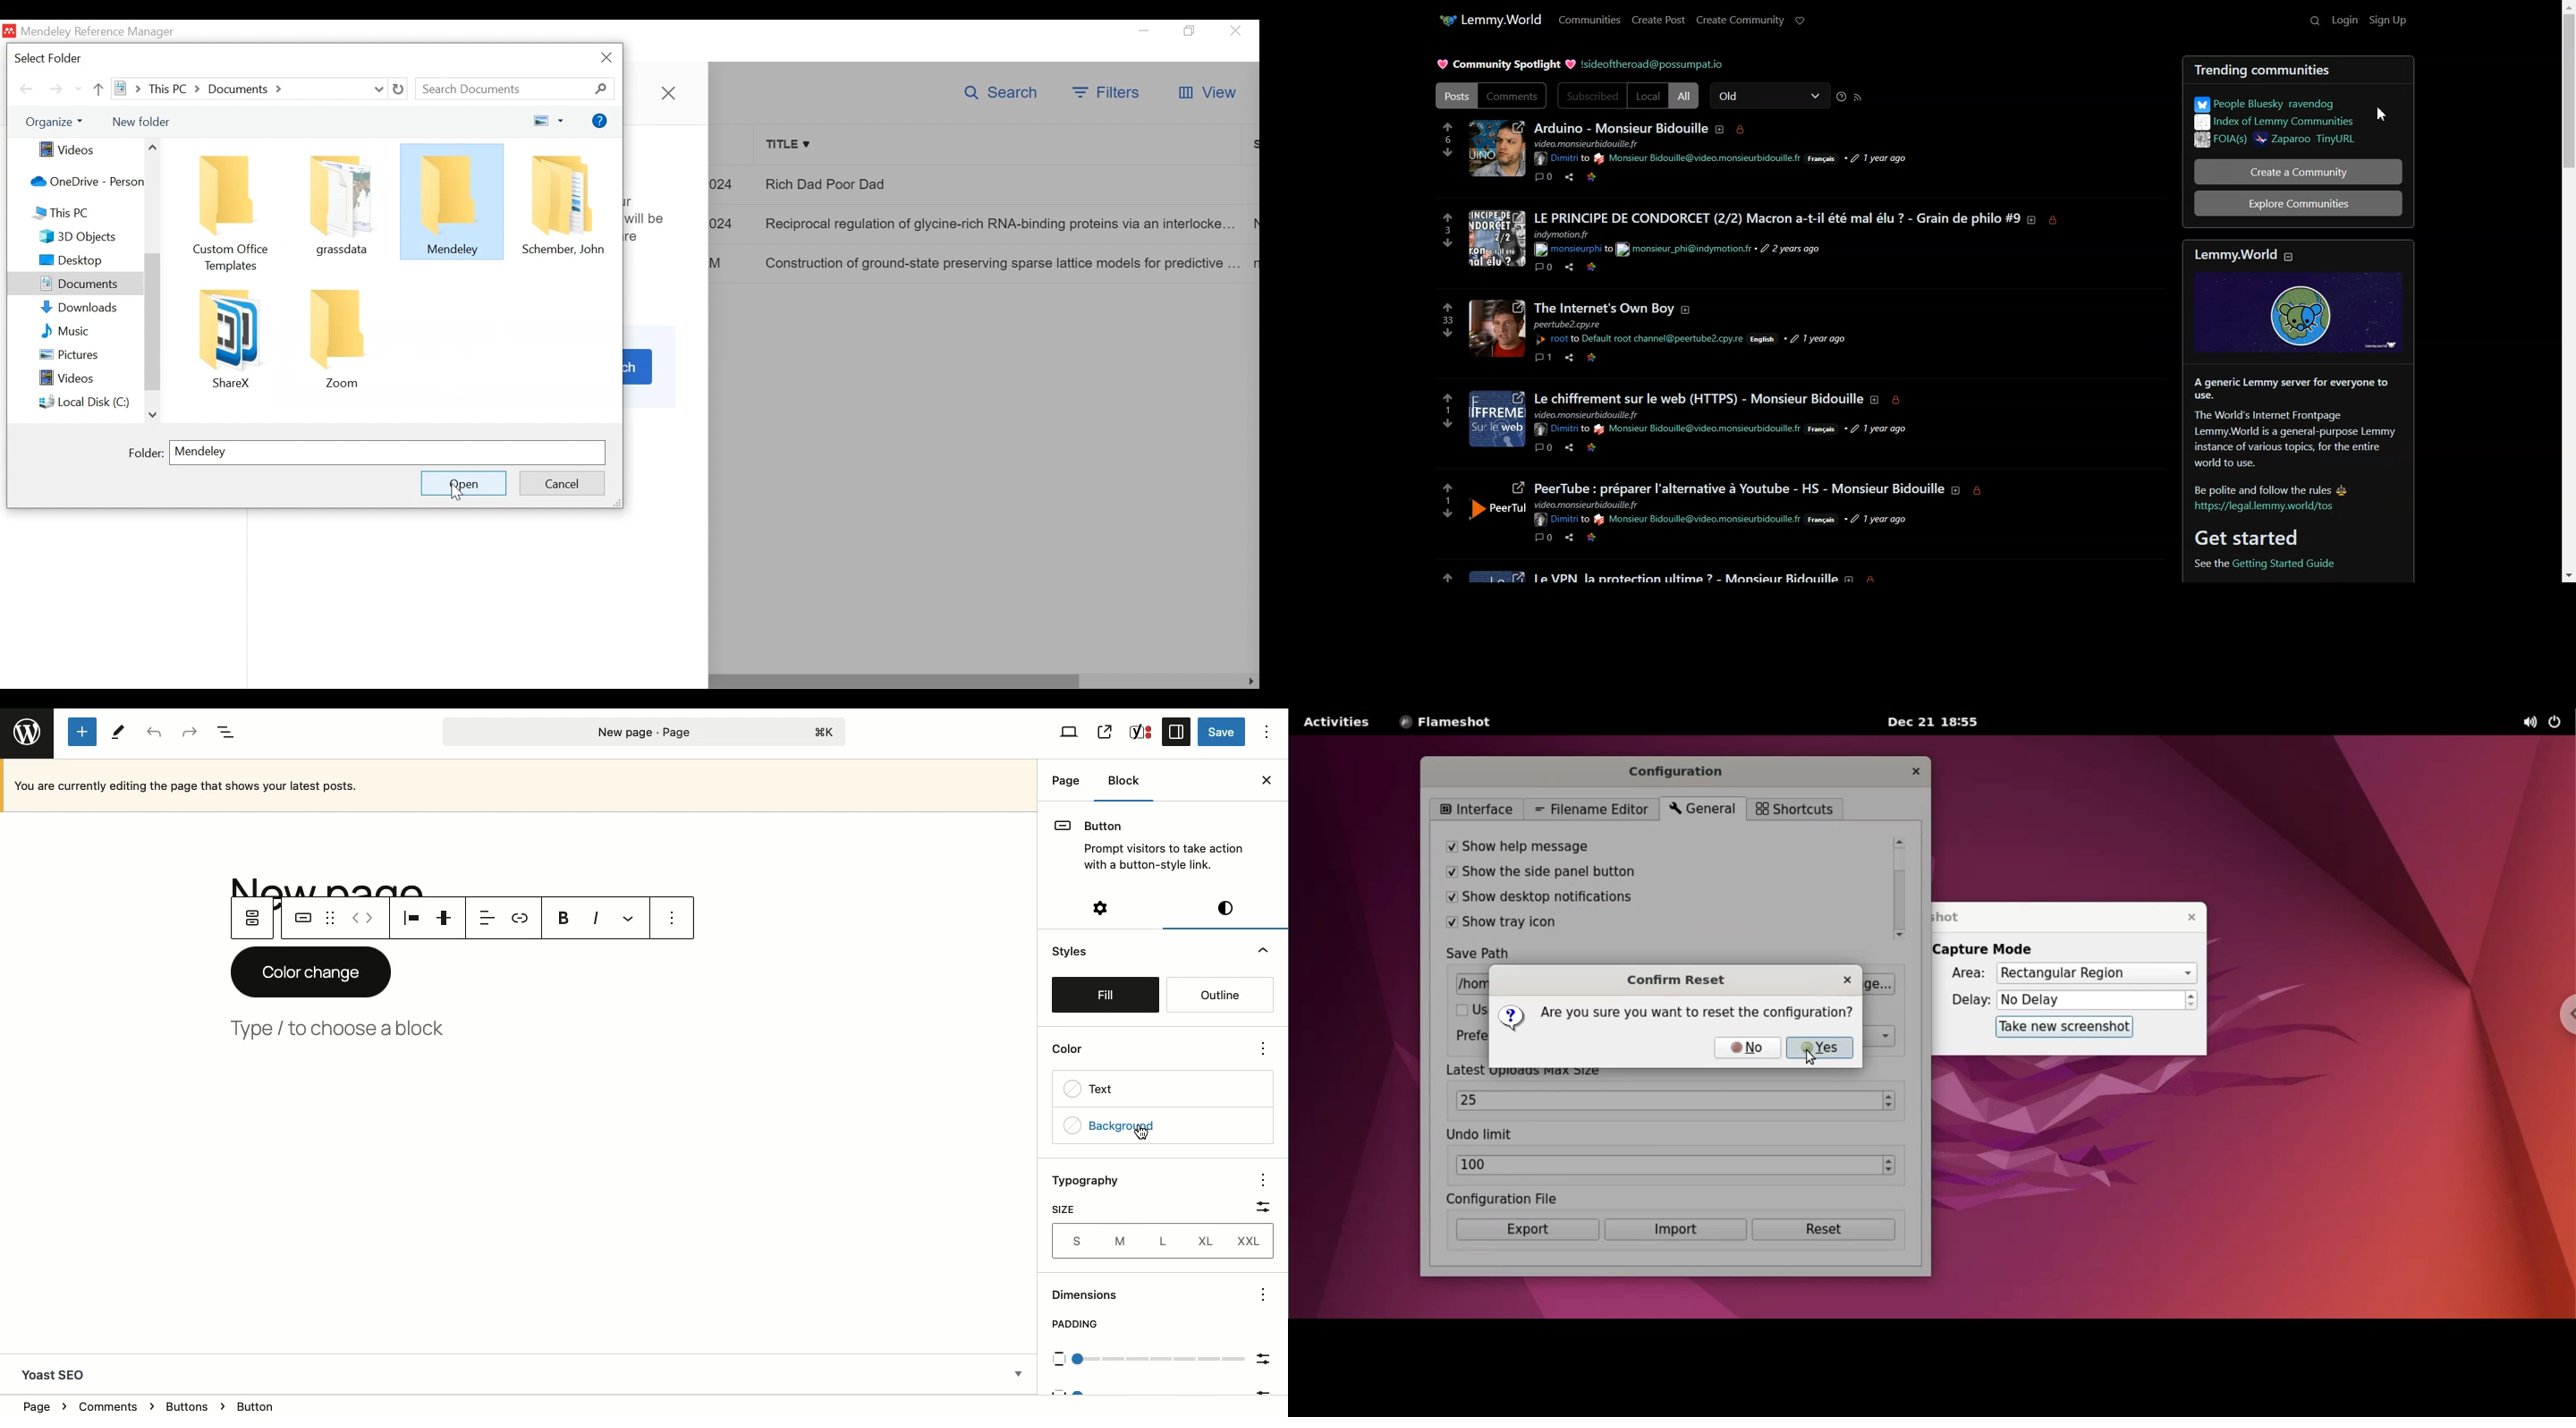 This screenshot has height=1428, width=2576. Describe the element at coordinates (1740, 482) in the screenshot. I see `text` at that location.